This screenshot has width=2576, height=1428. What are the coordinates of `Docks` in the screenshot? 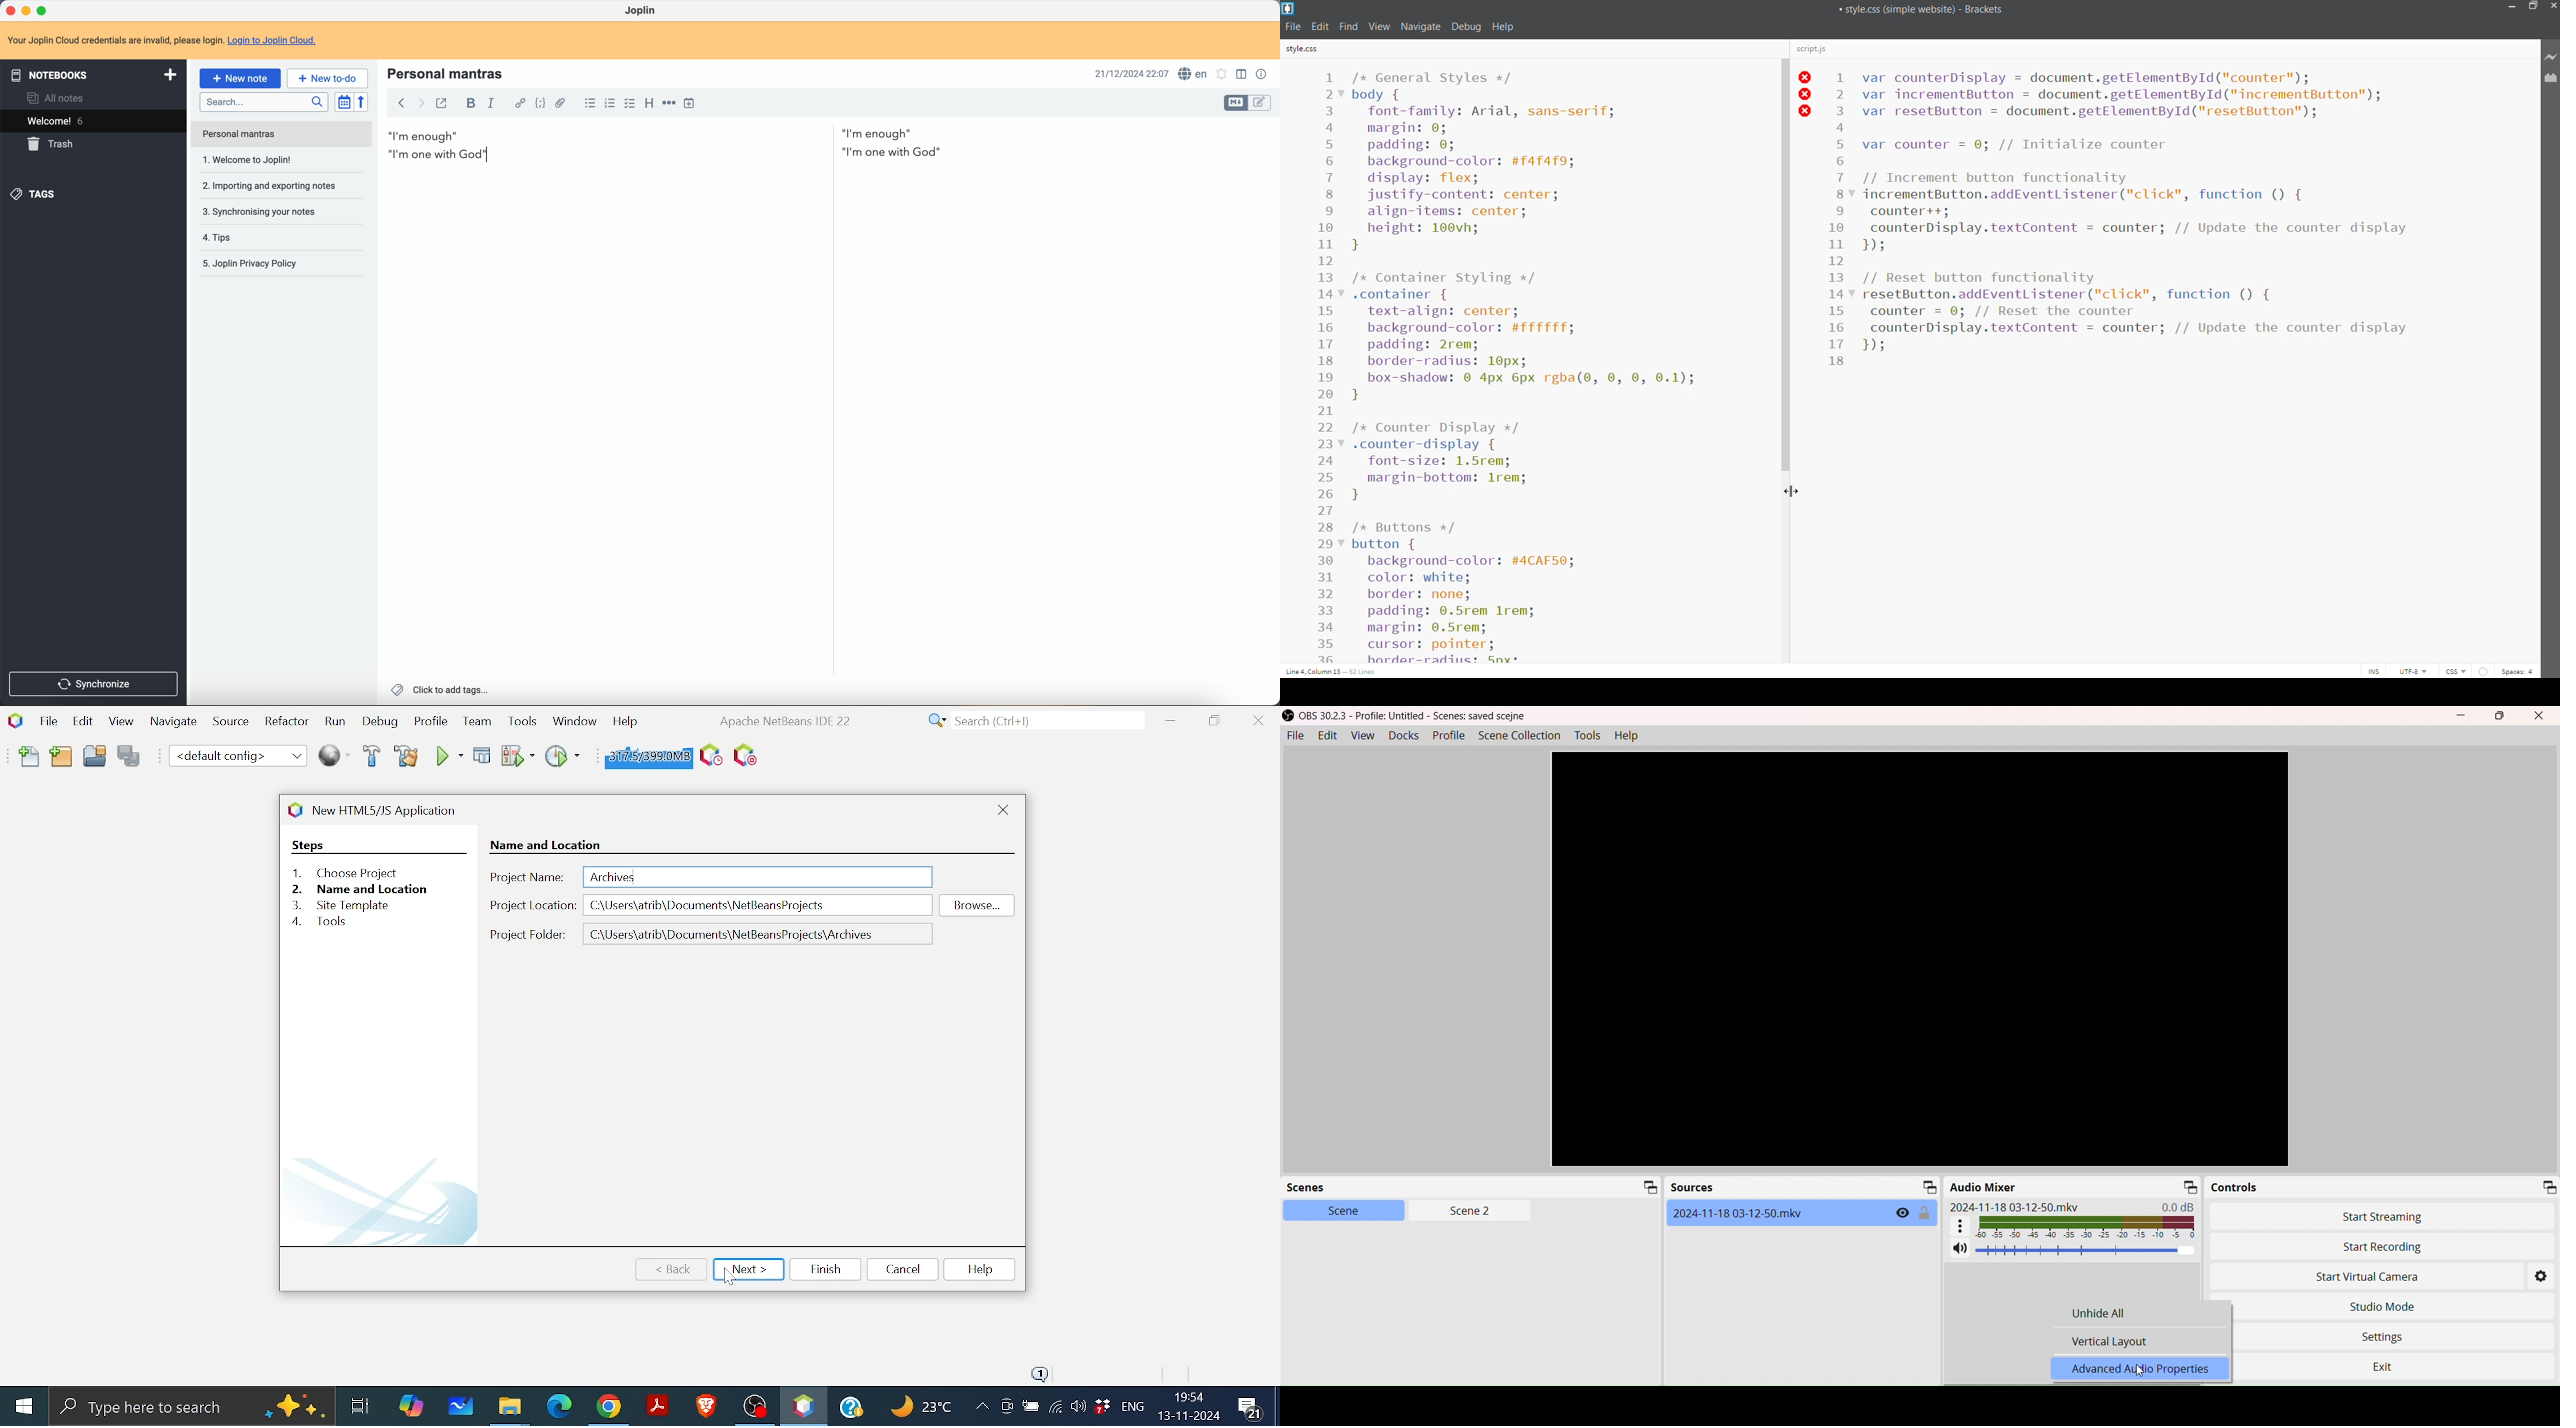 It's located at (1402, 735).